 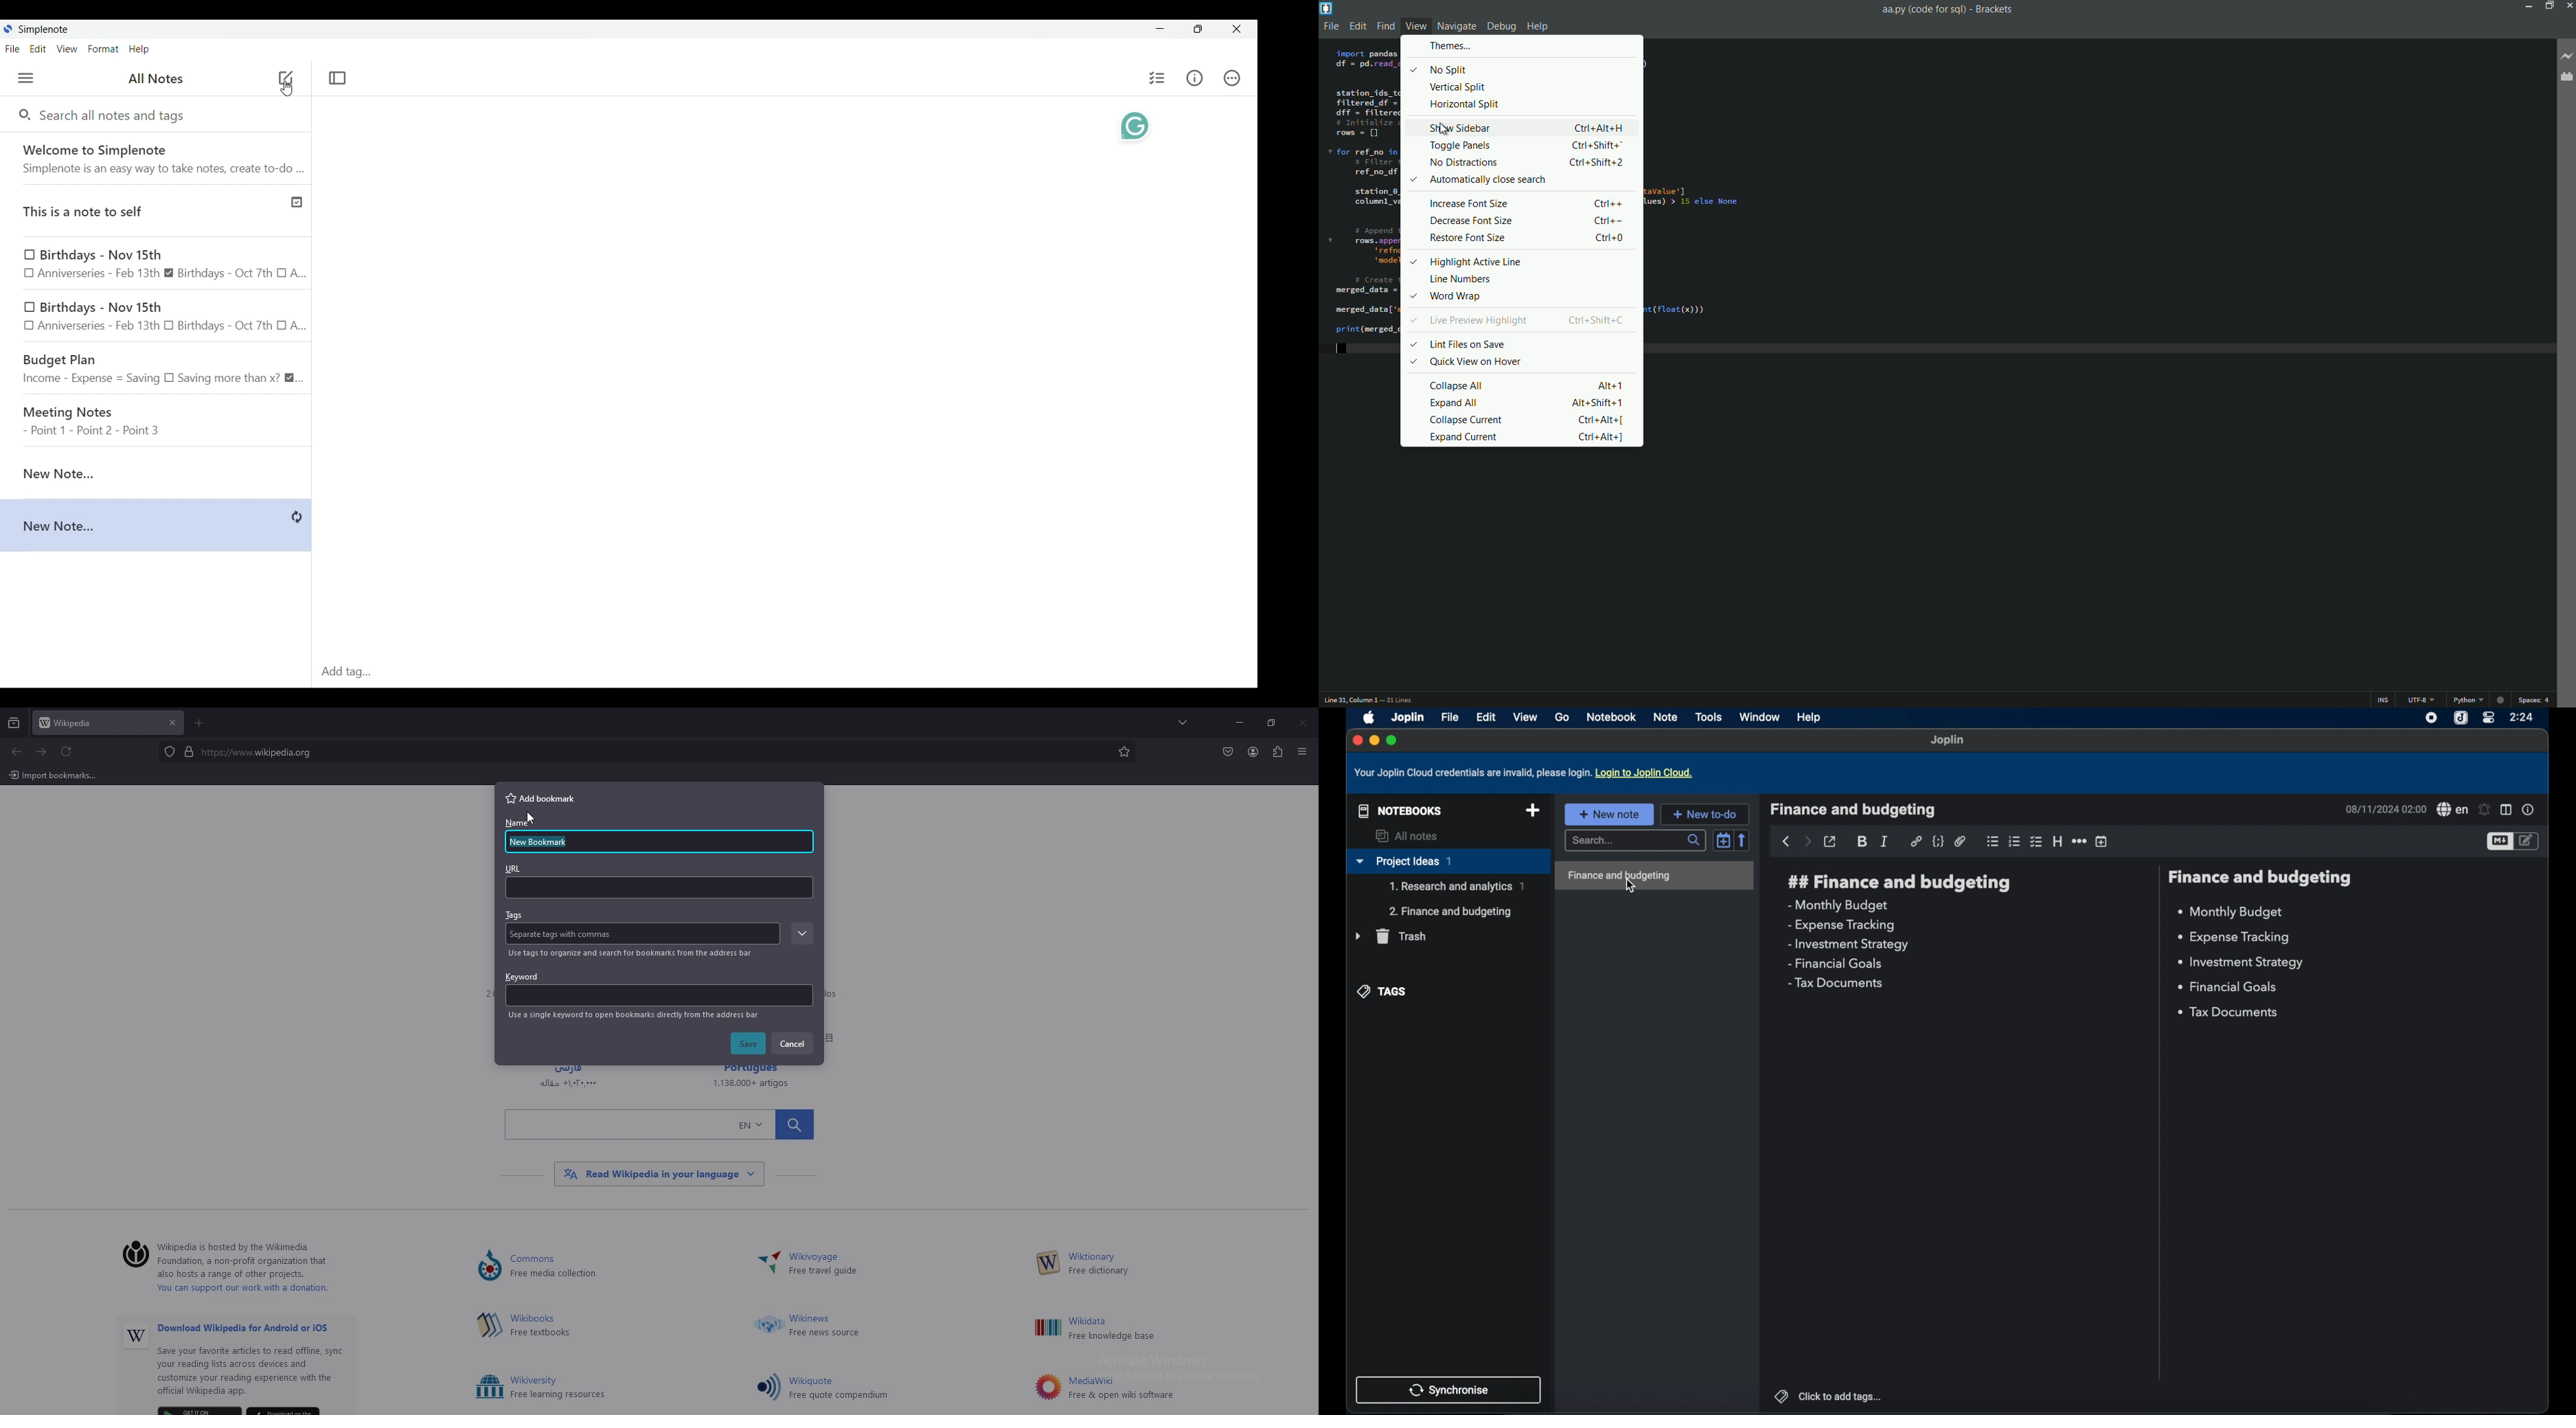 What do you see at coordinates (14, 724) in the screenshot?
I see `recent browsing` at bounding box center [14, 724].